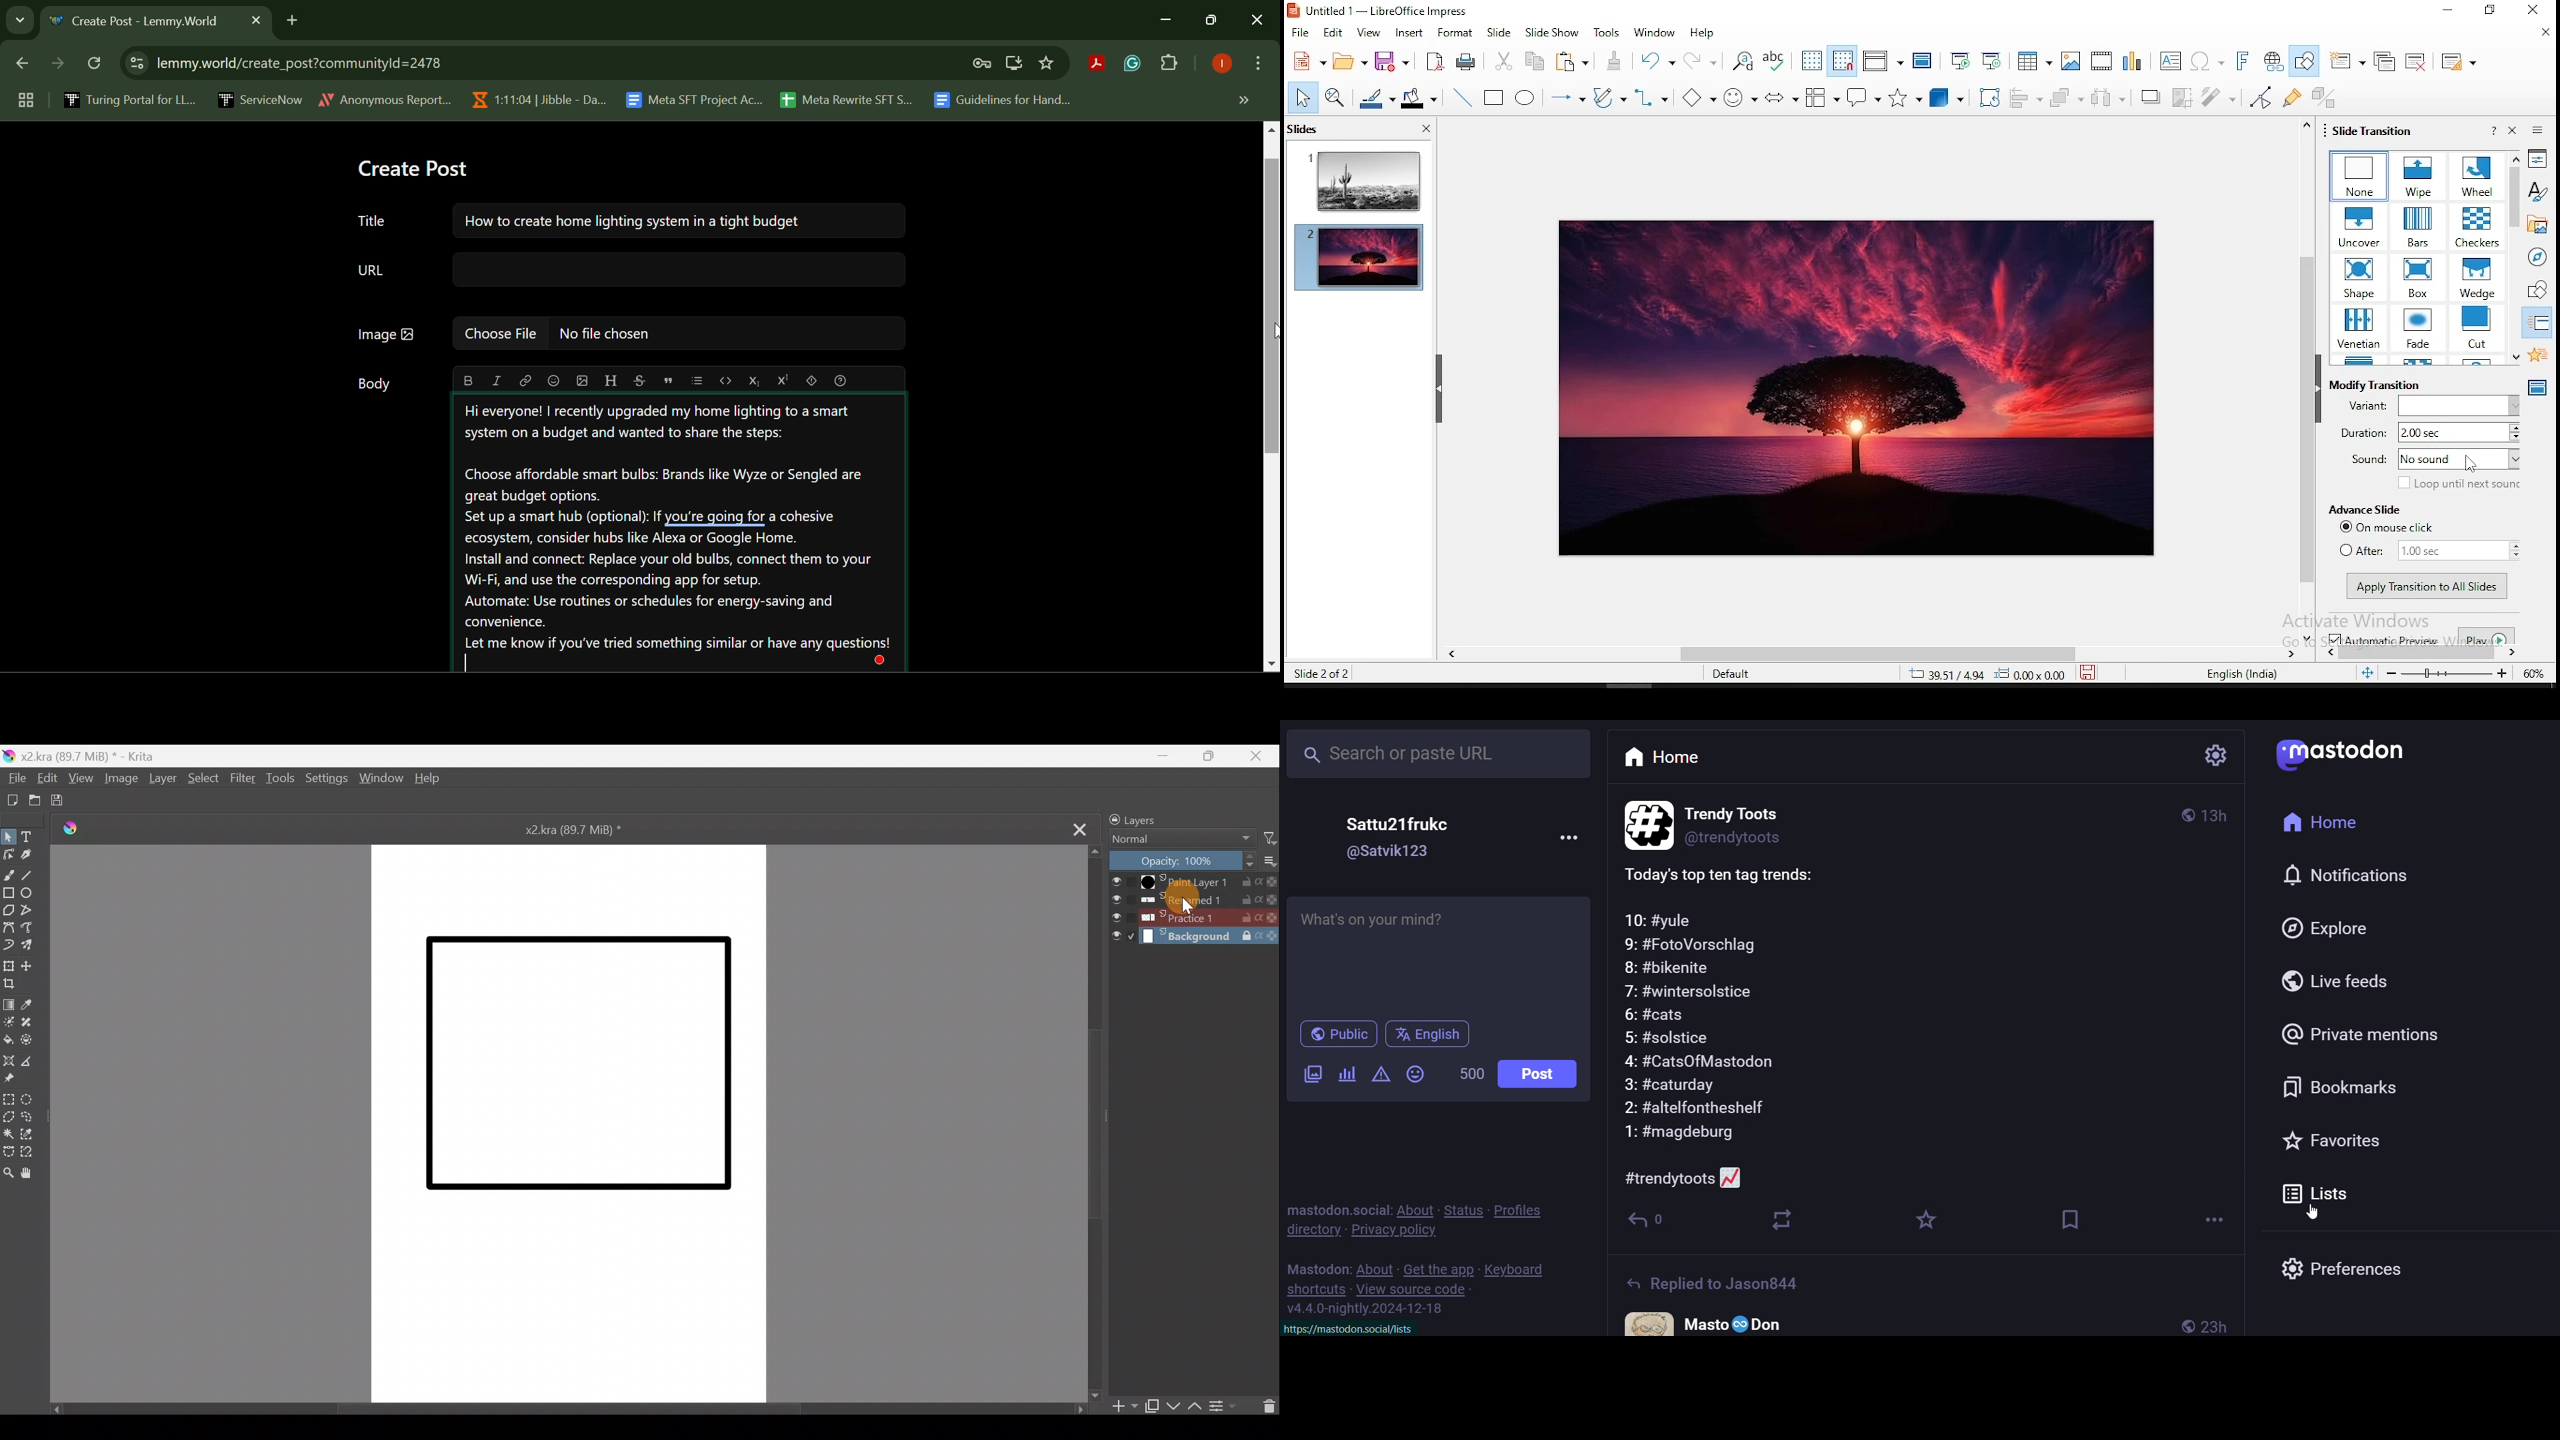 The height and width of the screenshot is (1456, 2576). Describe the element at coordinates (569, 1411) in the screenshot. I see `Scroll bar` at that location.